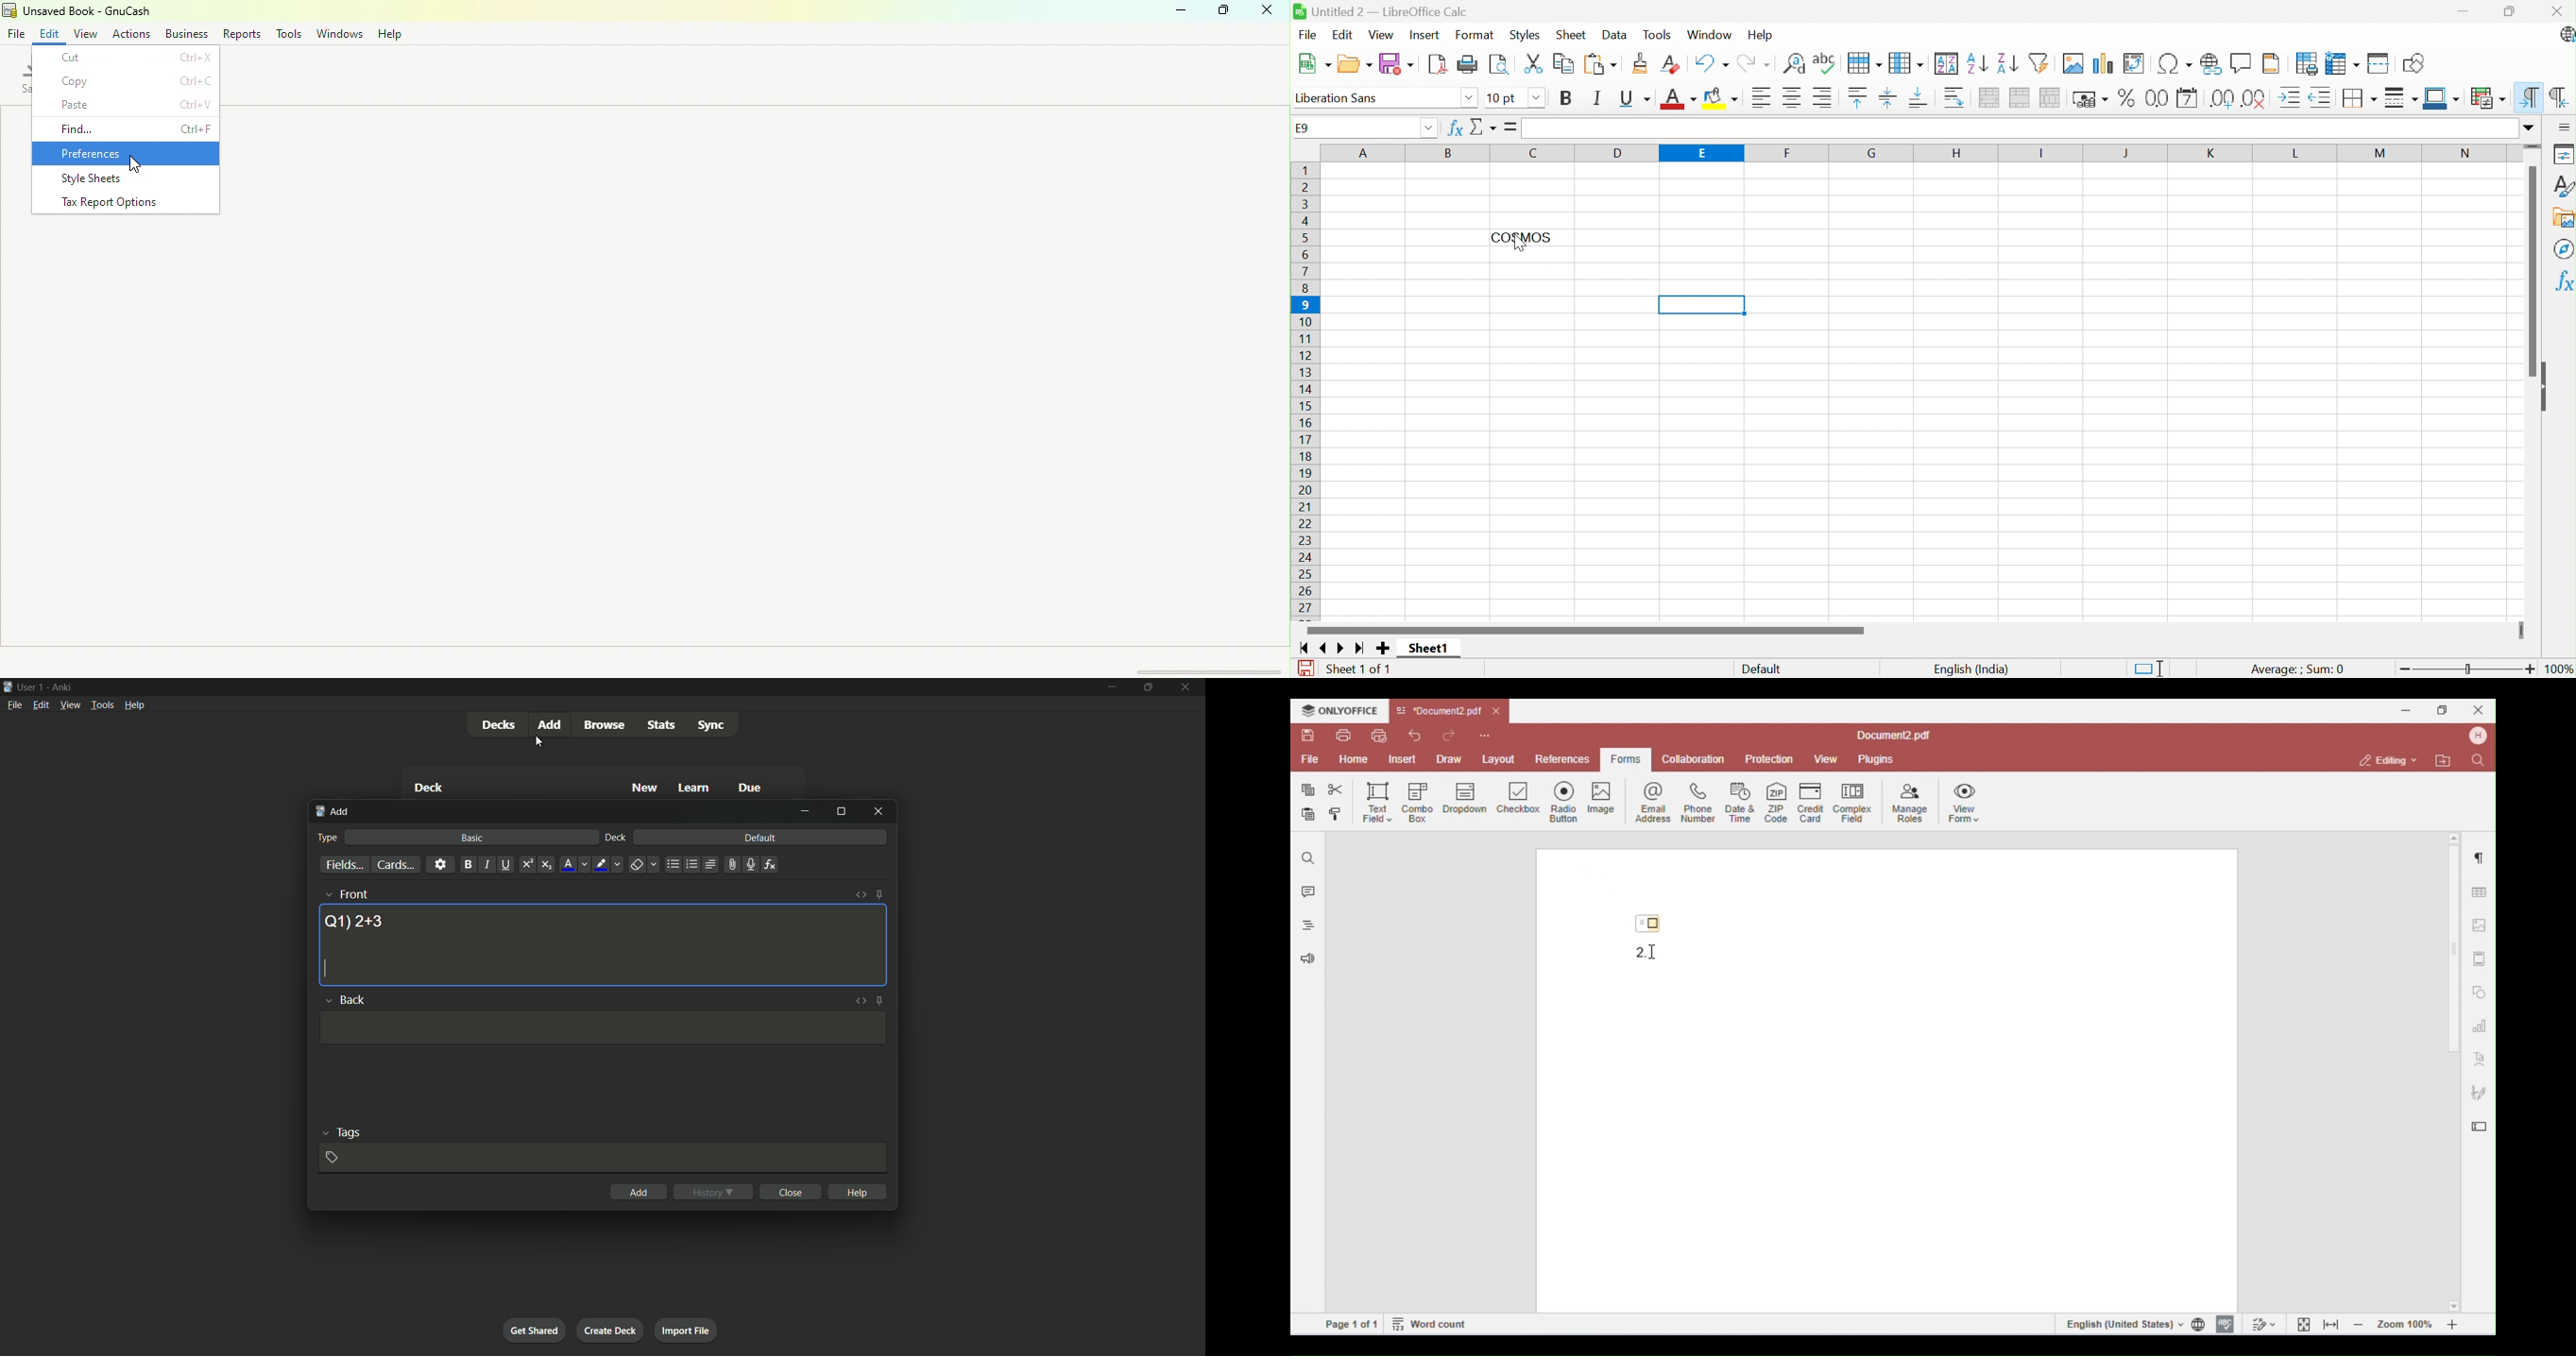 The height and width of the screenshot is (1372, 2576). What do you see at coordinates (1636, 100) in the screenshot?
I see `Underline` at bounding box center [1636, 100].